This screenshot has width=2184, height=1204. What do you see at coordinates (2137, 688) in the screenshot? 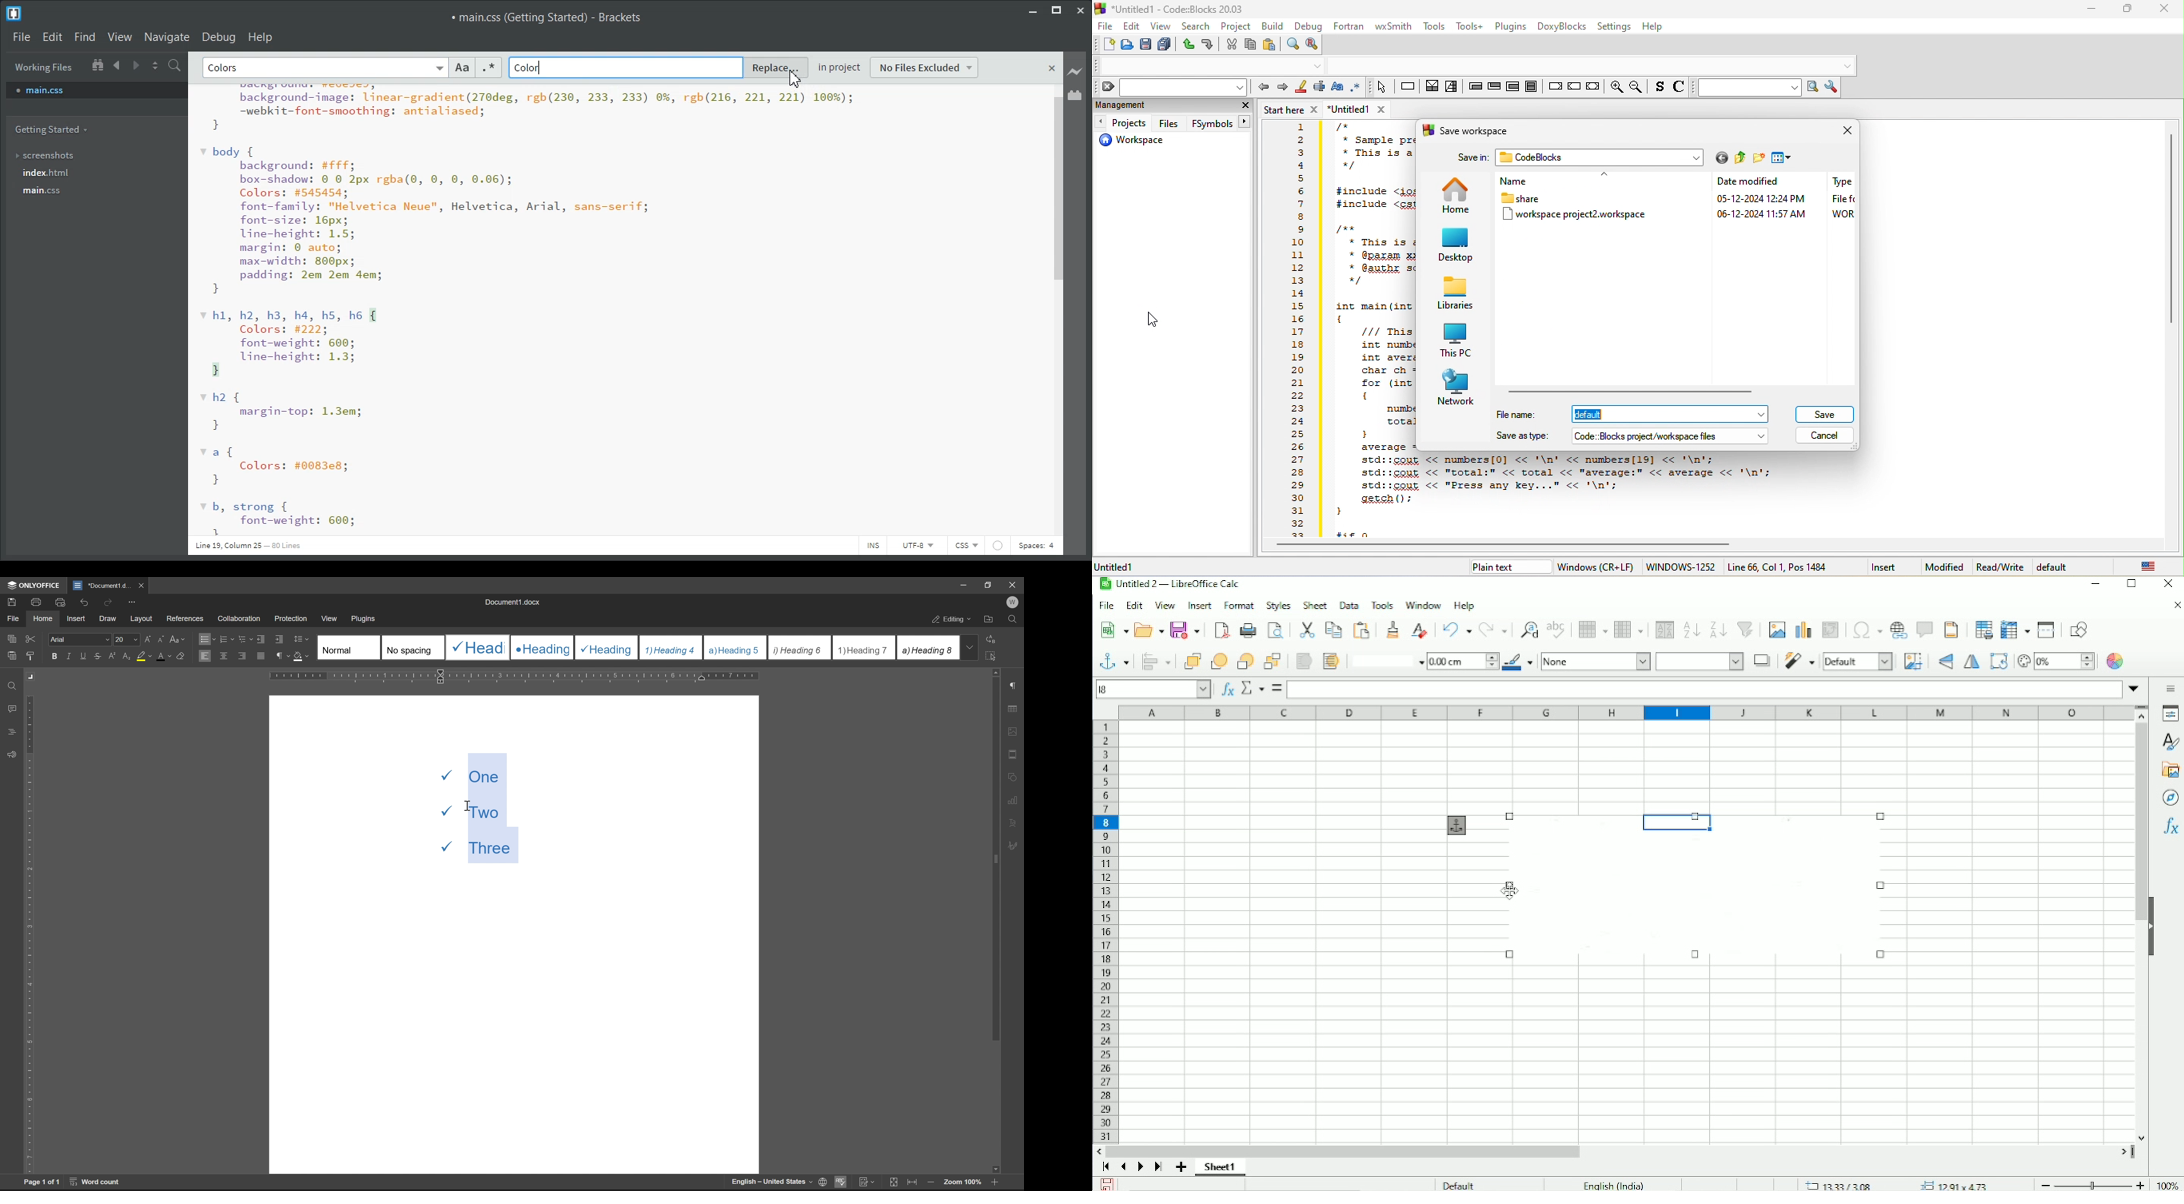
I see `Expand formula bar` at bounding box center [2137, 688].